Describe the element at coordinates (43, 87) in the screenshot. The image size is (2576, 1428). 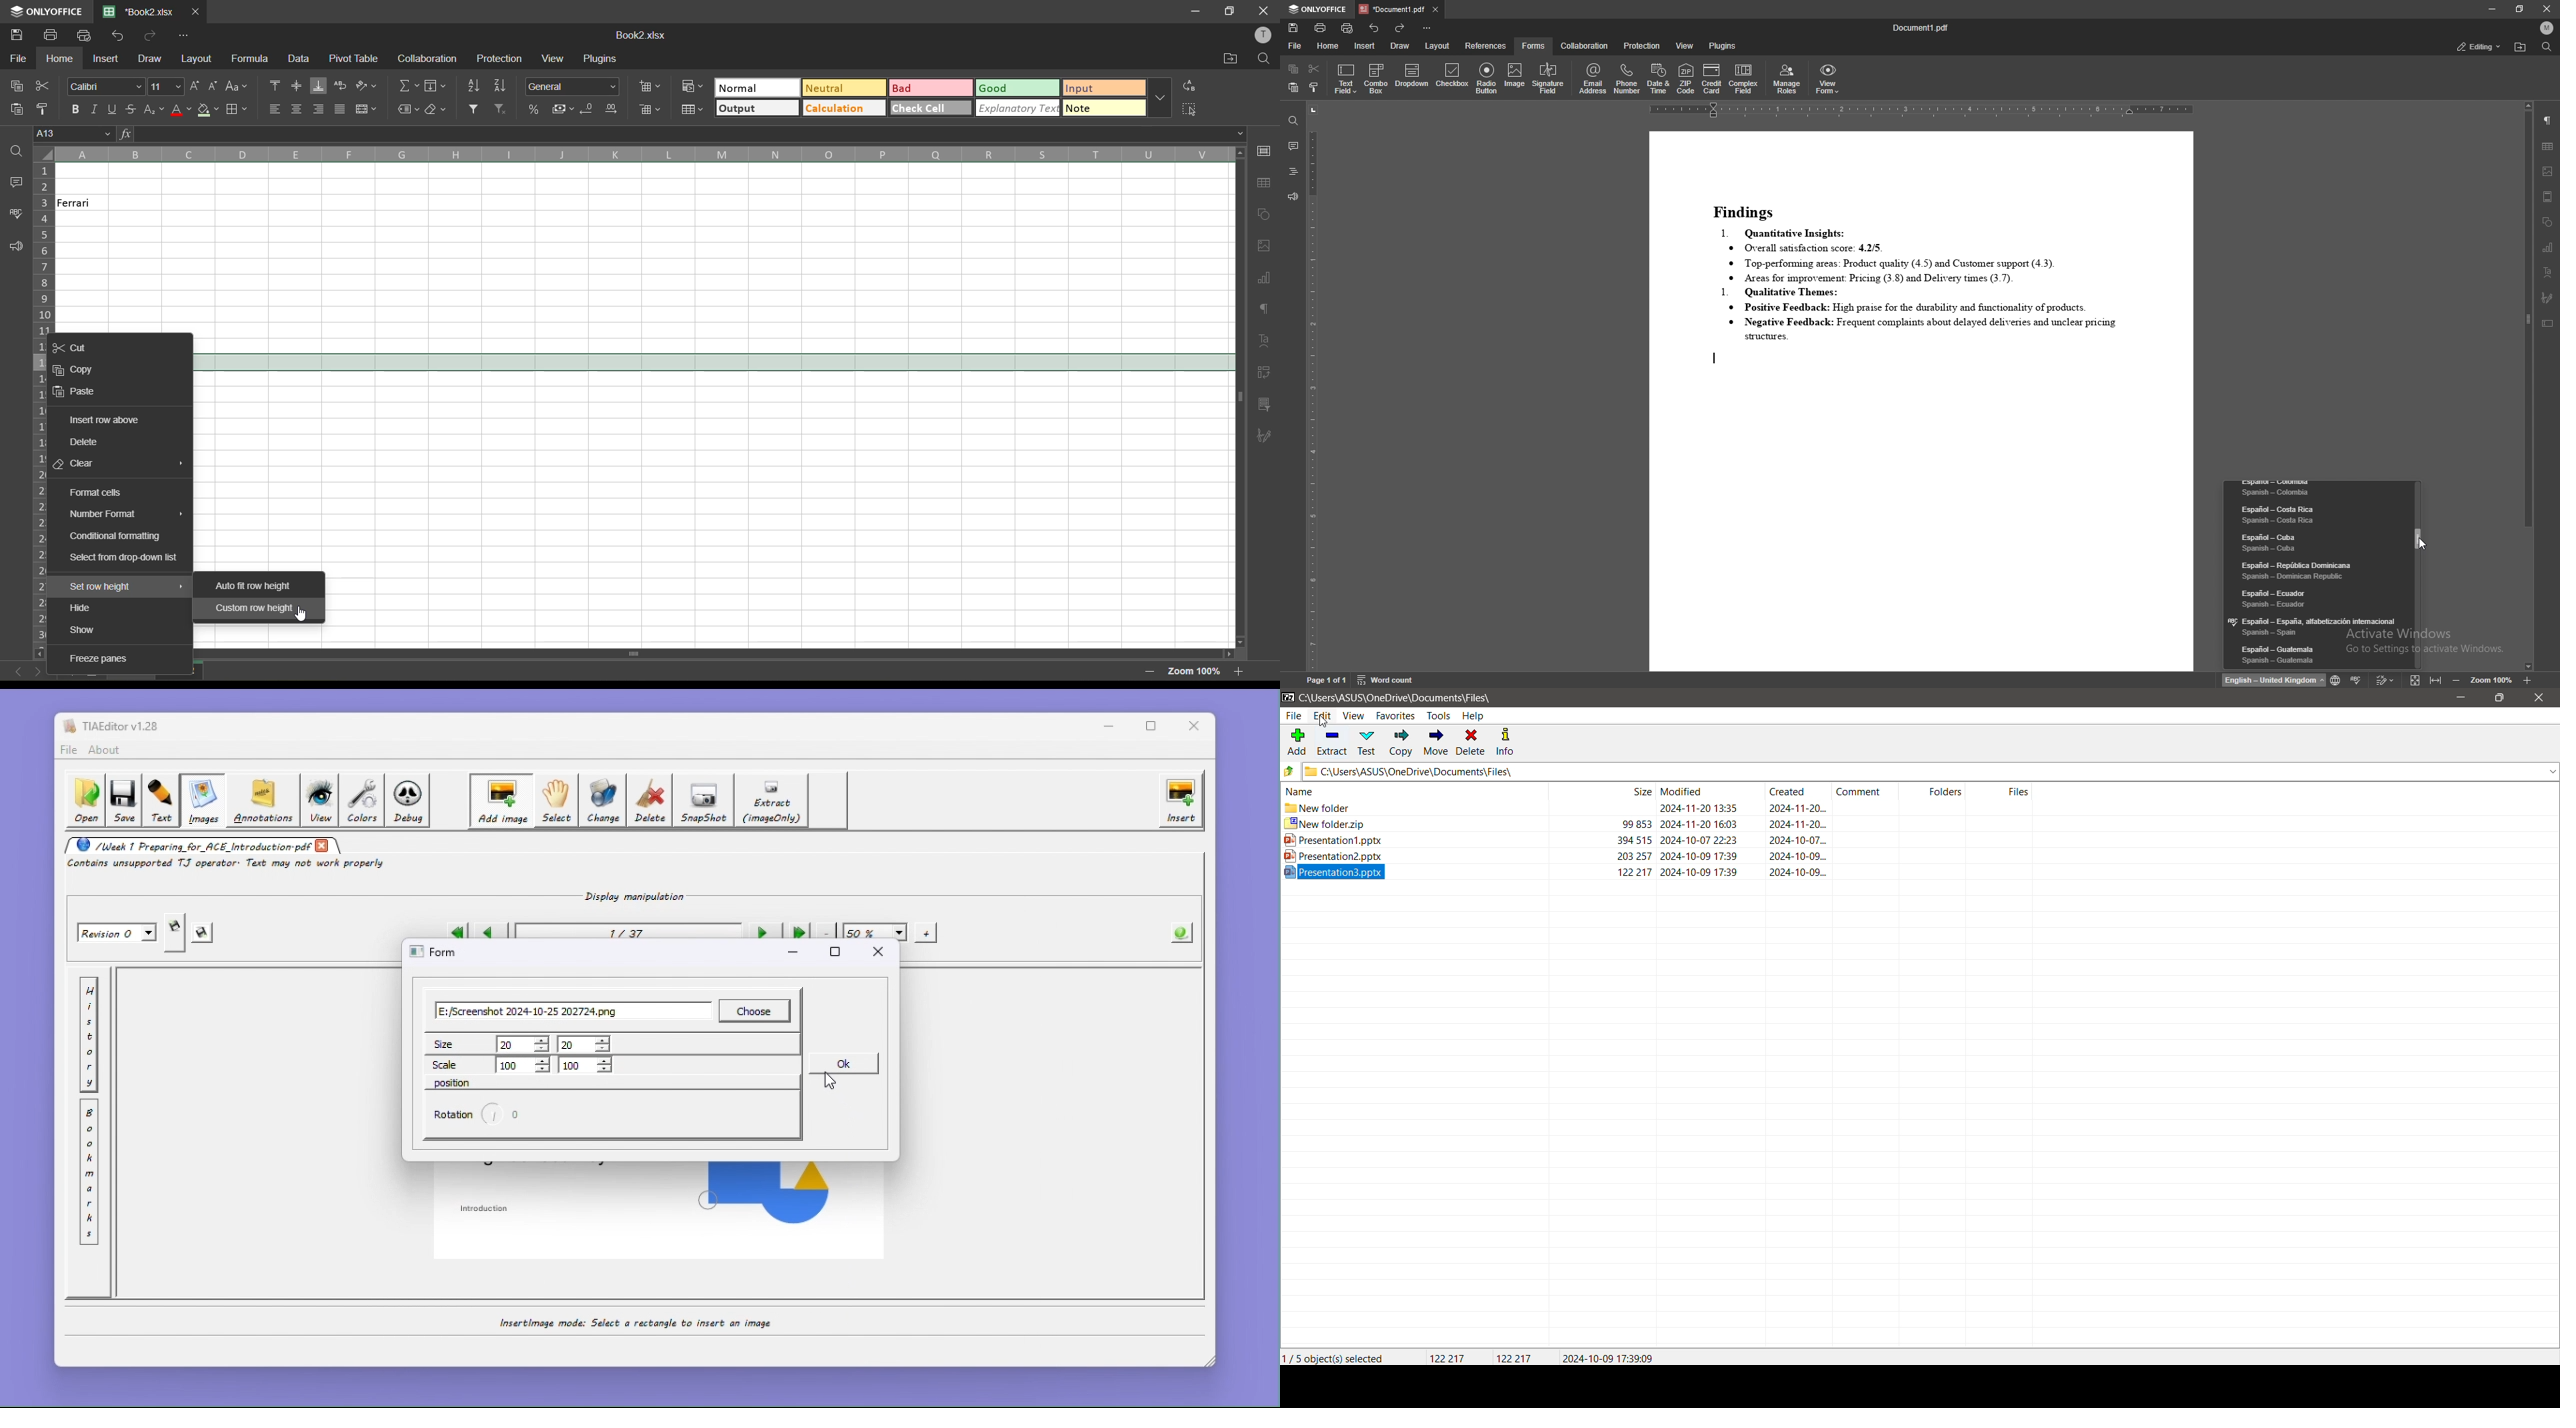
I see `cut` at that location.